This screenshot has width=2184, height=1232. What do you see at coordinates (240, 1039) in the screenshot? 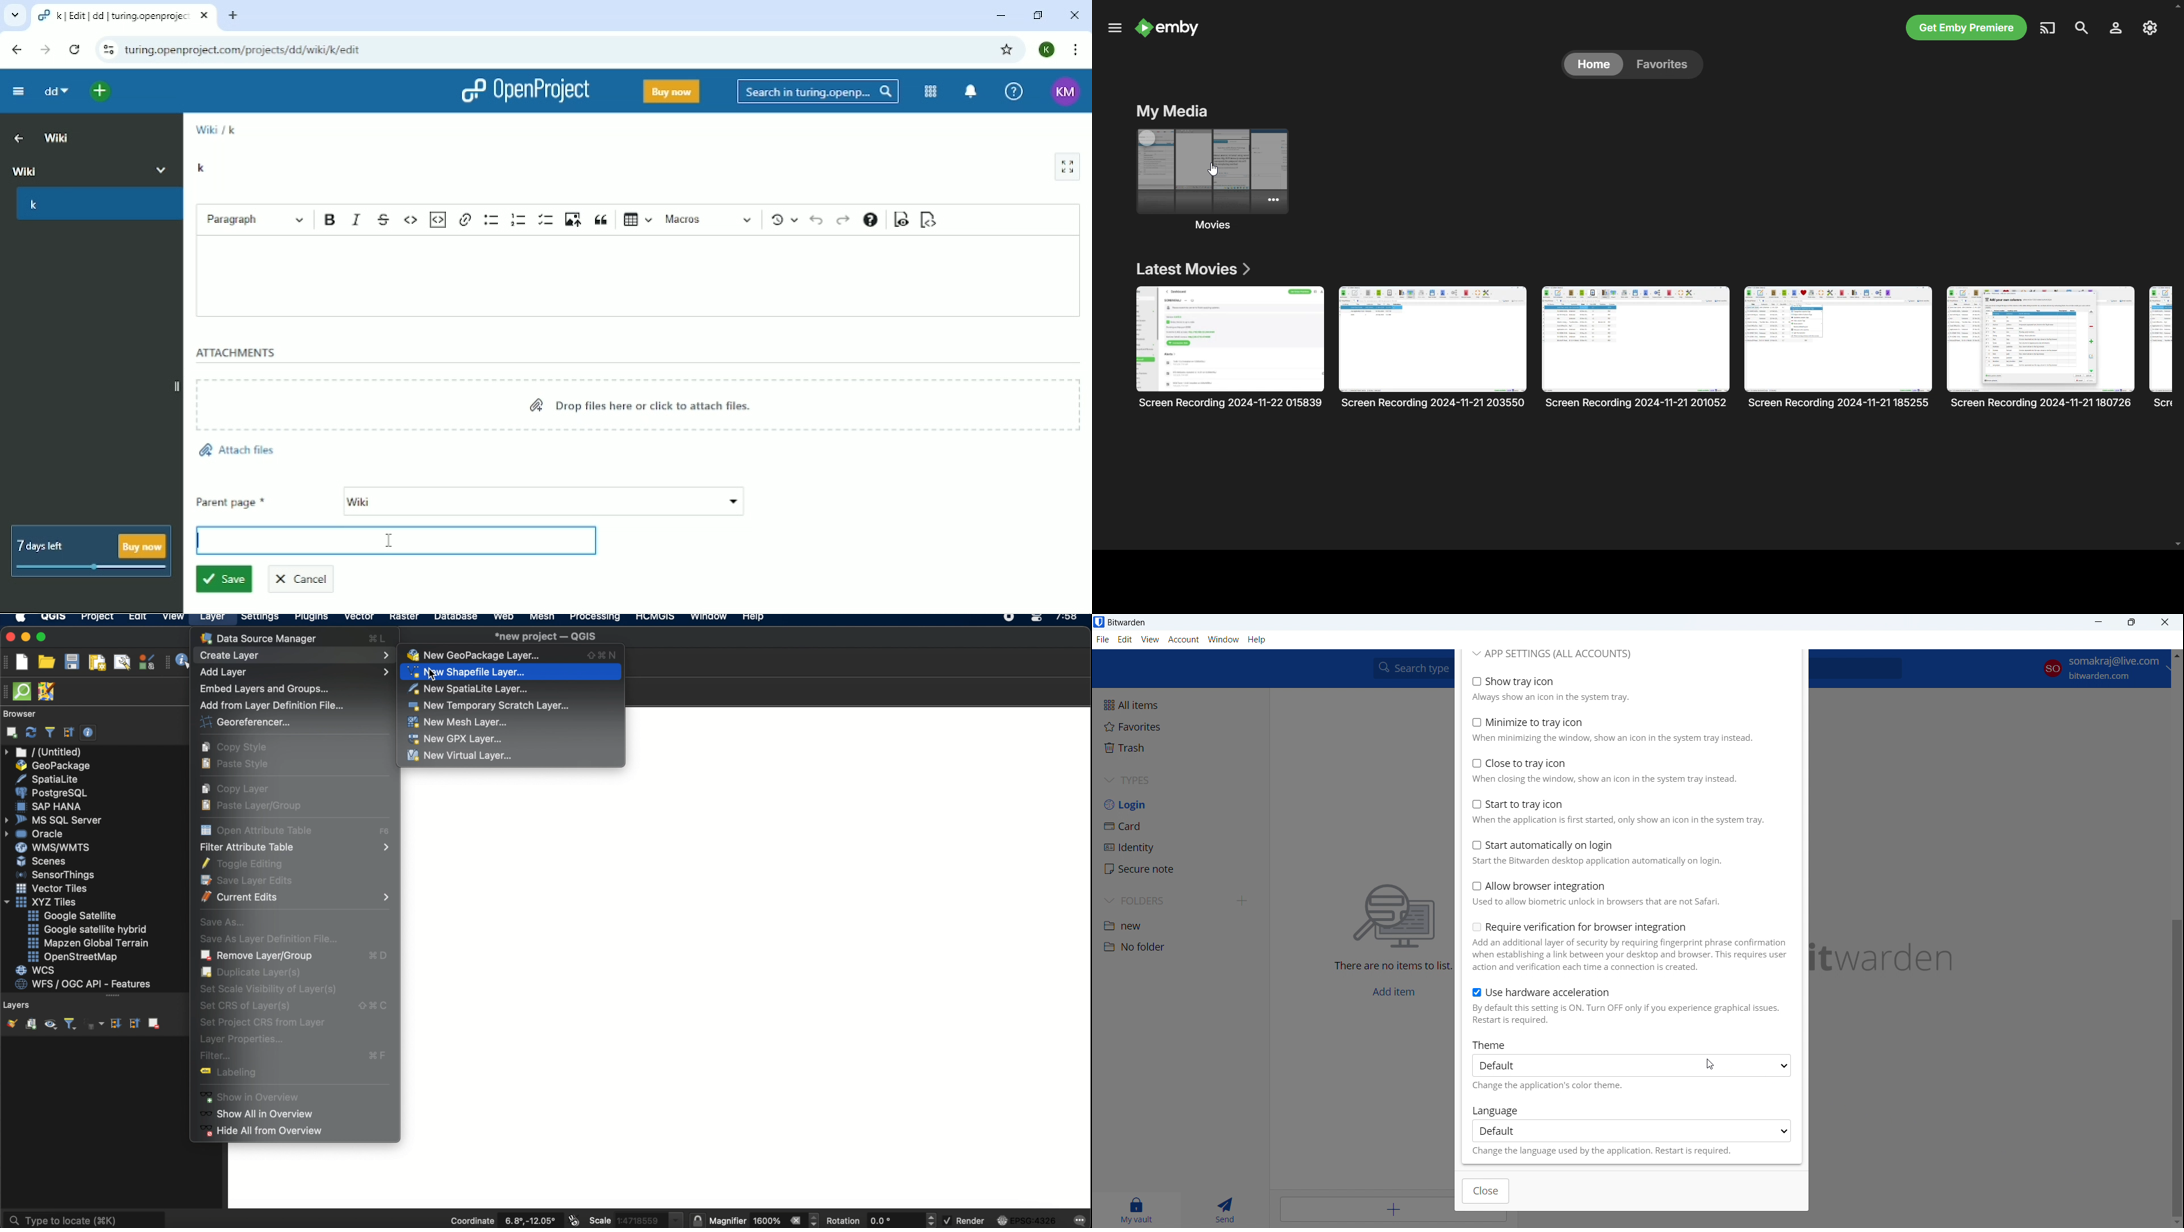
I see `layer properties` at bounding box center [240, 1039].